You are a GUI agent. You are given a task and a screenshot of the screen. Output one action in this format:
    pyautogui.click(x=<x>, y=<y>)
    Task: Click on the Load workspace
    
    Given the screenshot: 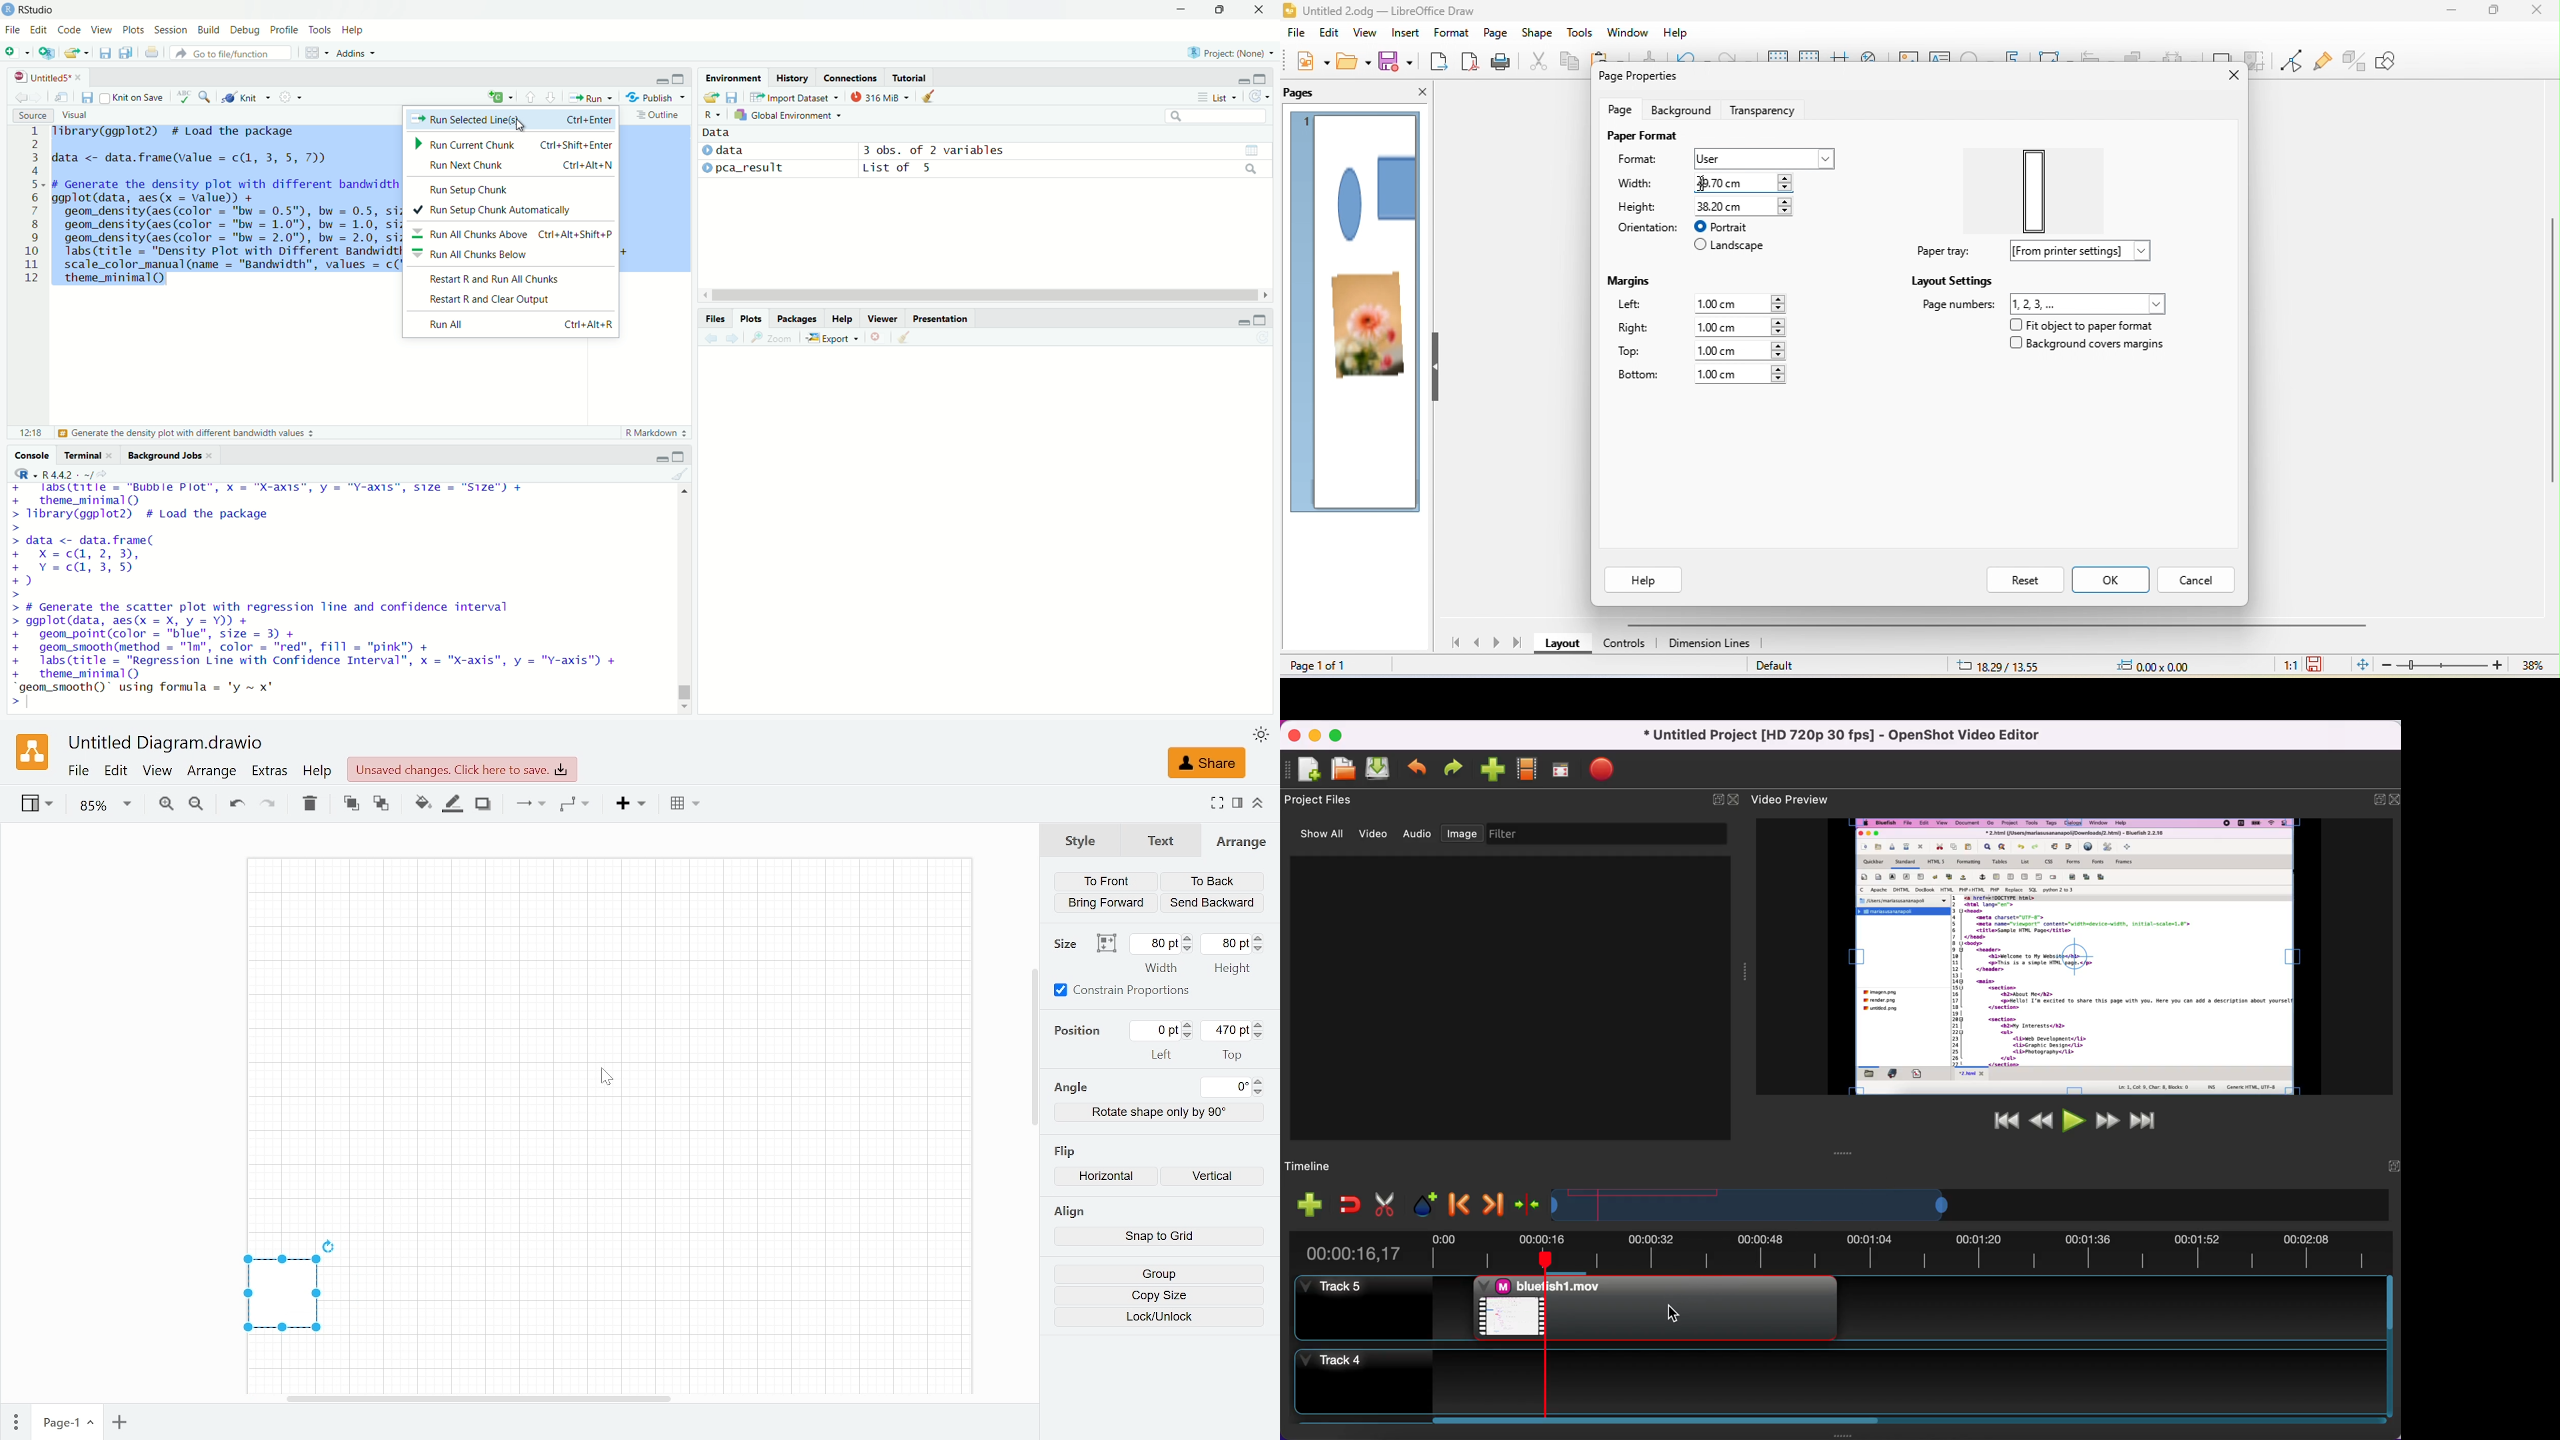 What is the action you would take?
    pyautogui.click(x=711, y=97)
    